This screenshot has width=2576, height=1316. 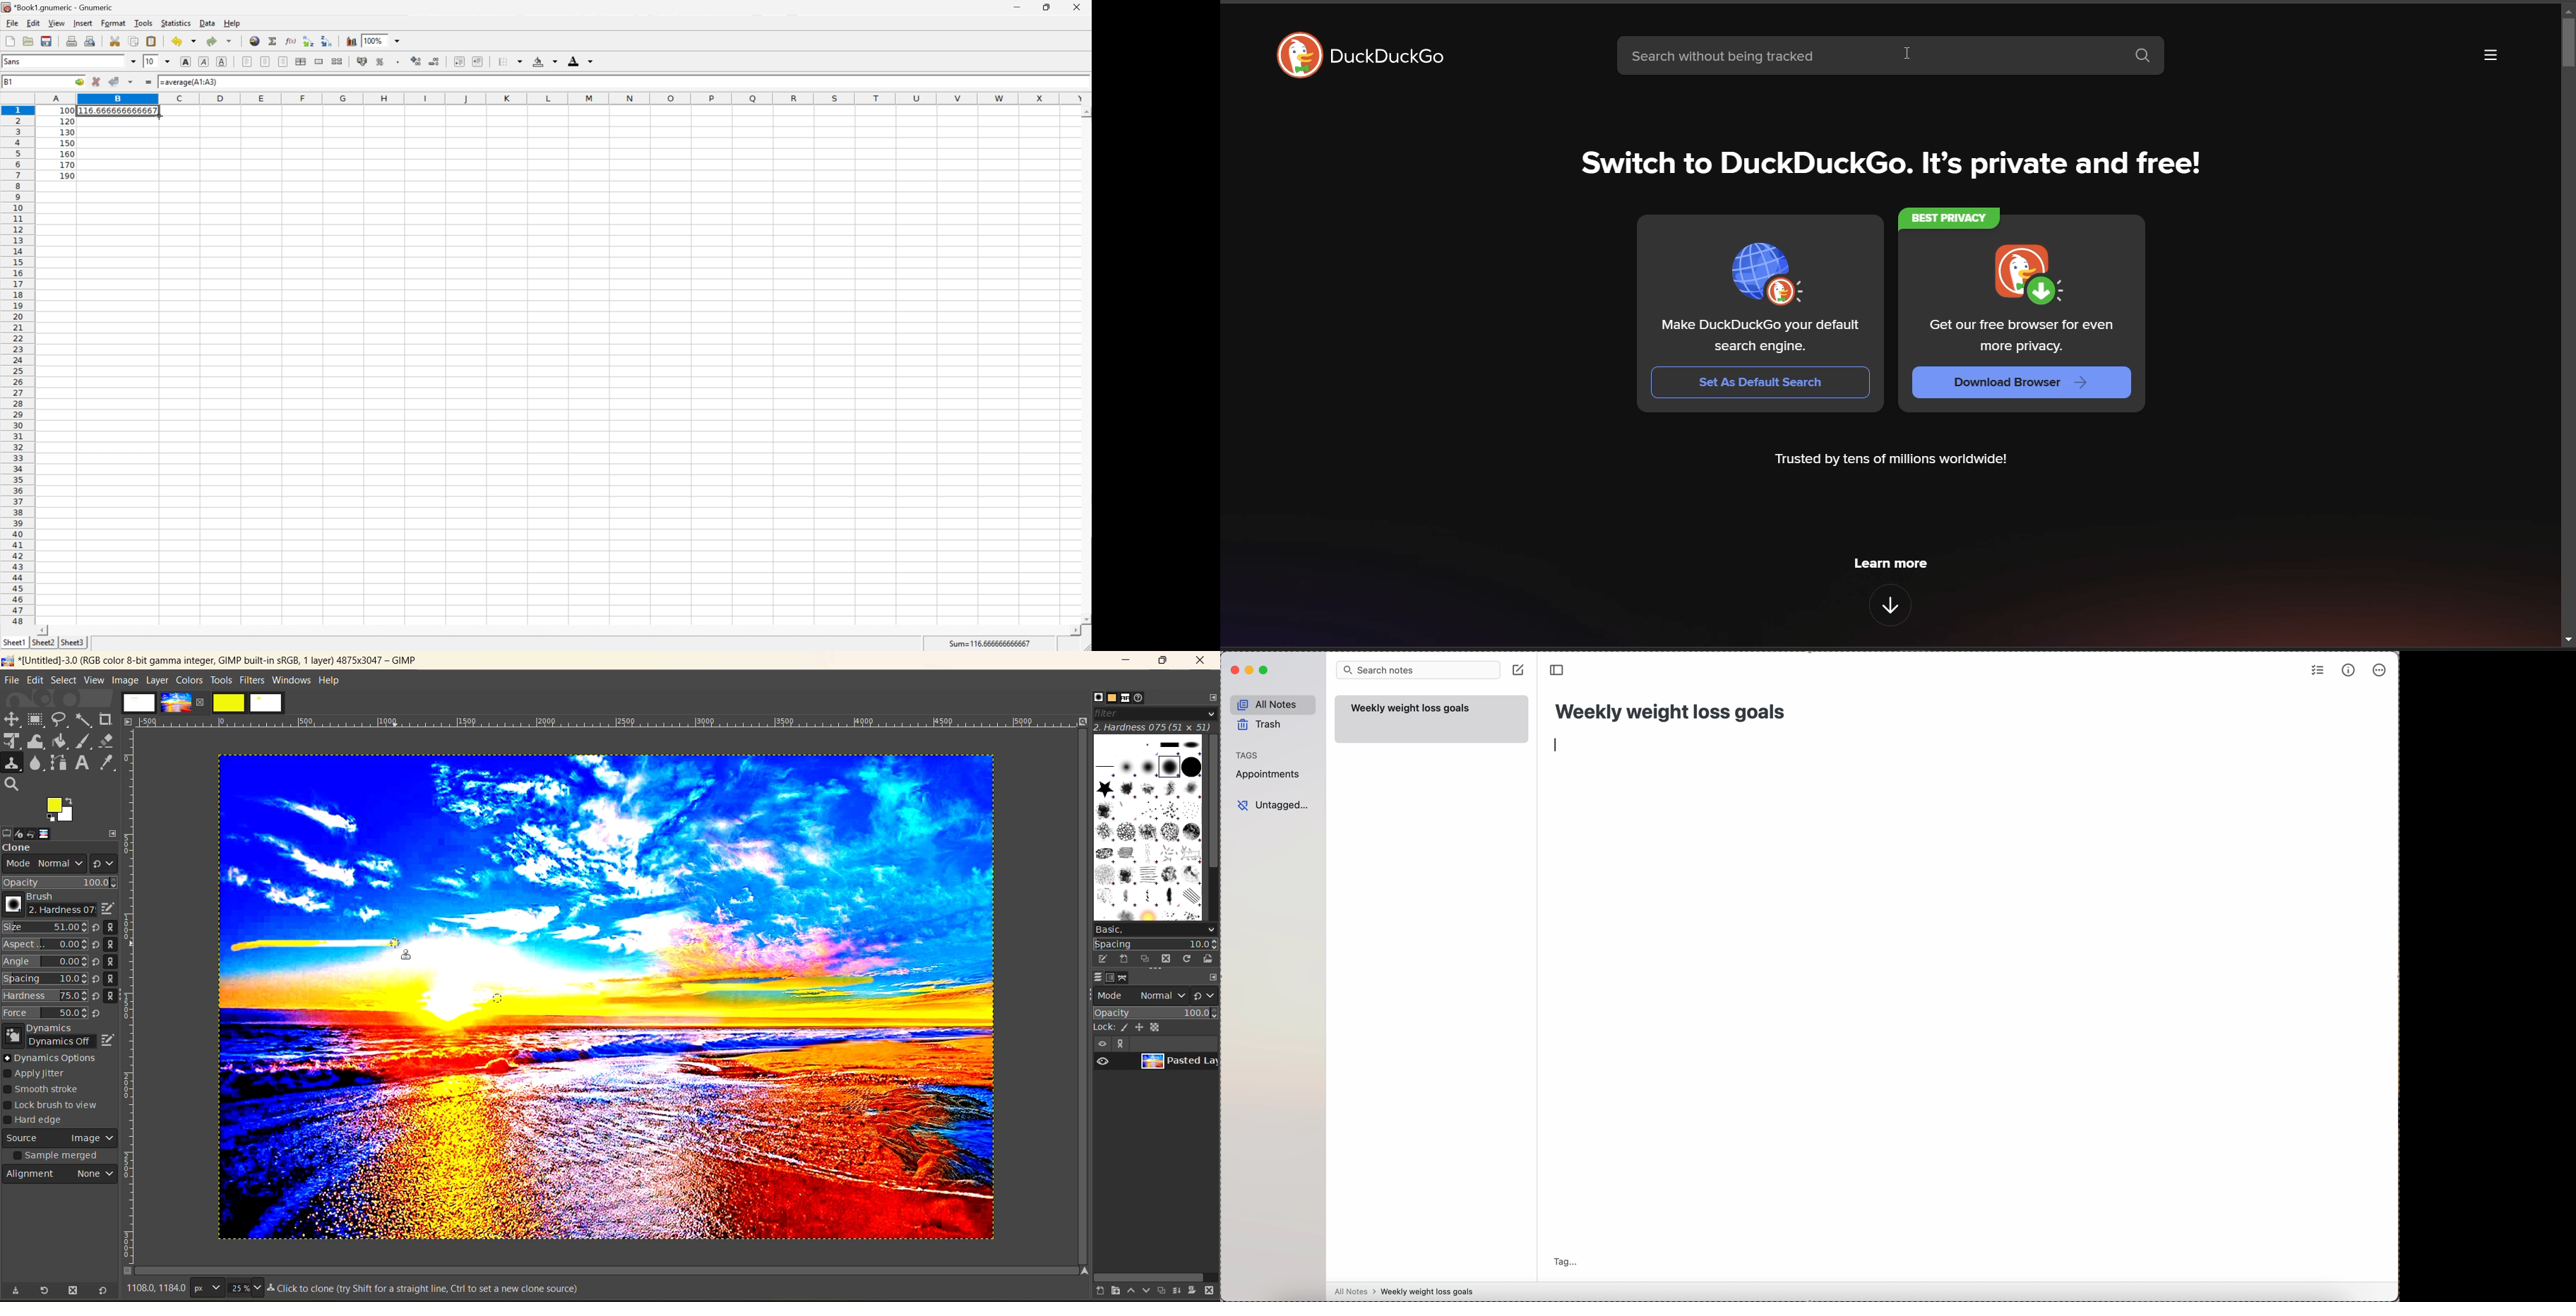 What do you see at coordinates (12, 642) in the screenshot?
I see `Sheet1` at bounding box center [12, 642].